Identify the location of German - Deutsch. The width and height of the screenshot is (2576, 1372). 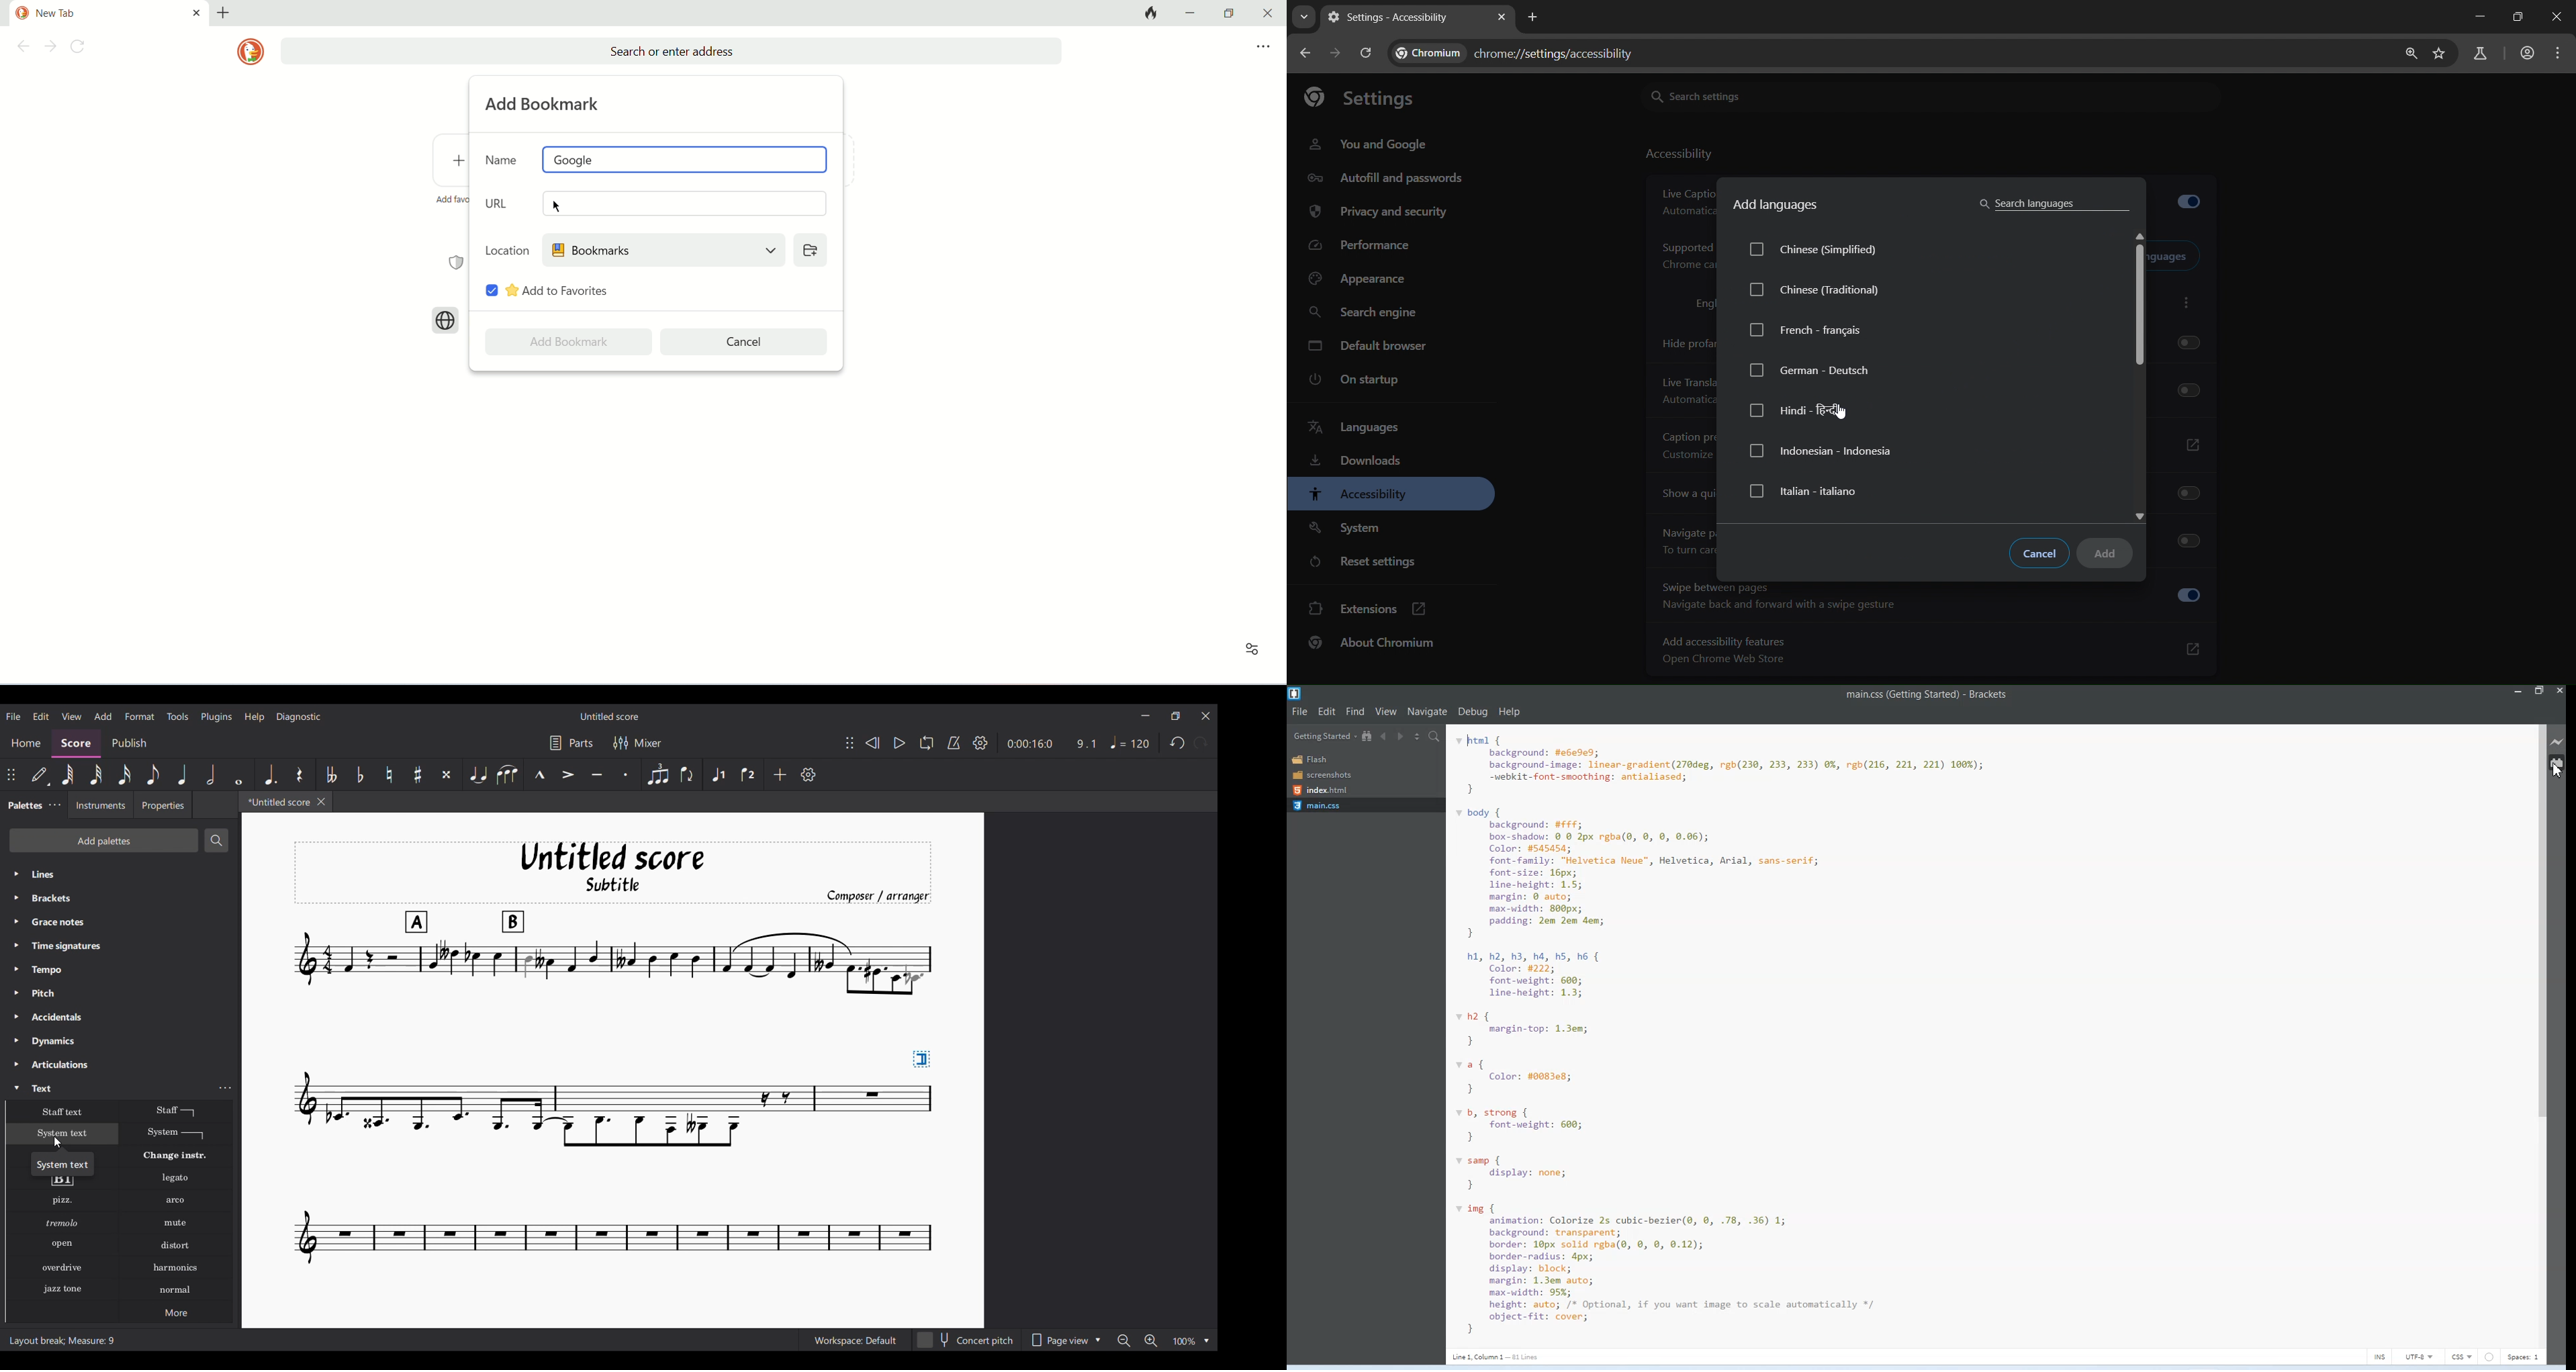
(1810, 369).